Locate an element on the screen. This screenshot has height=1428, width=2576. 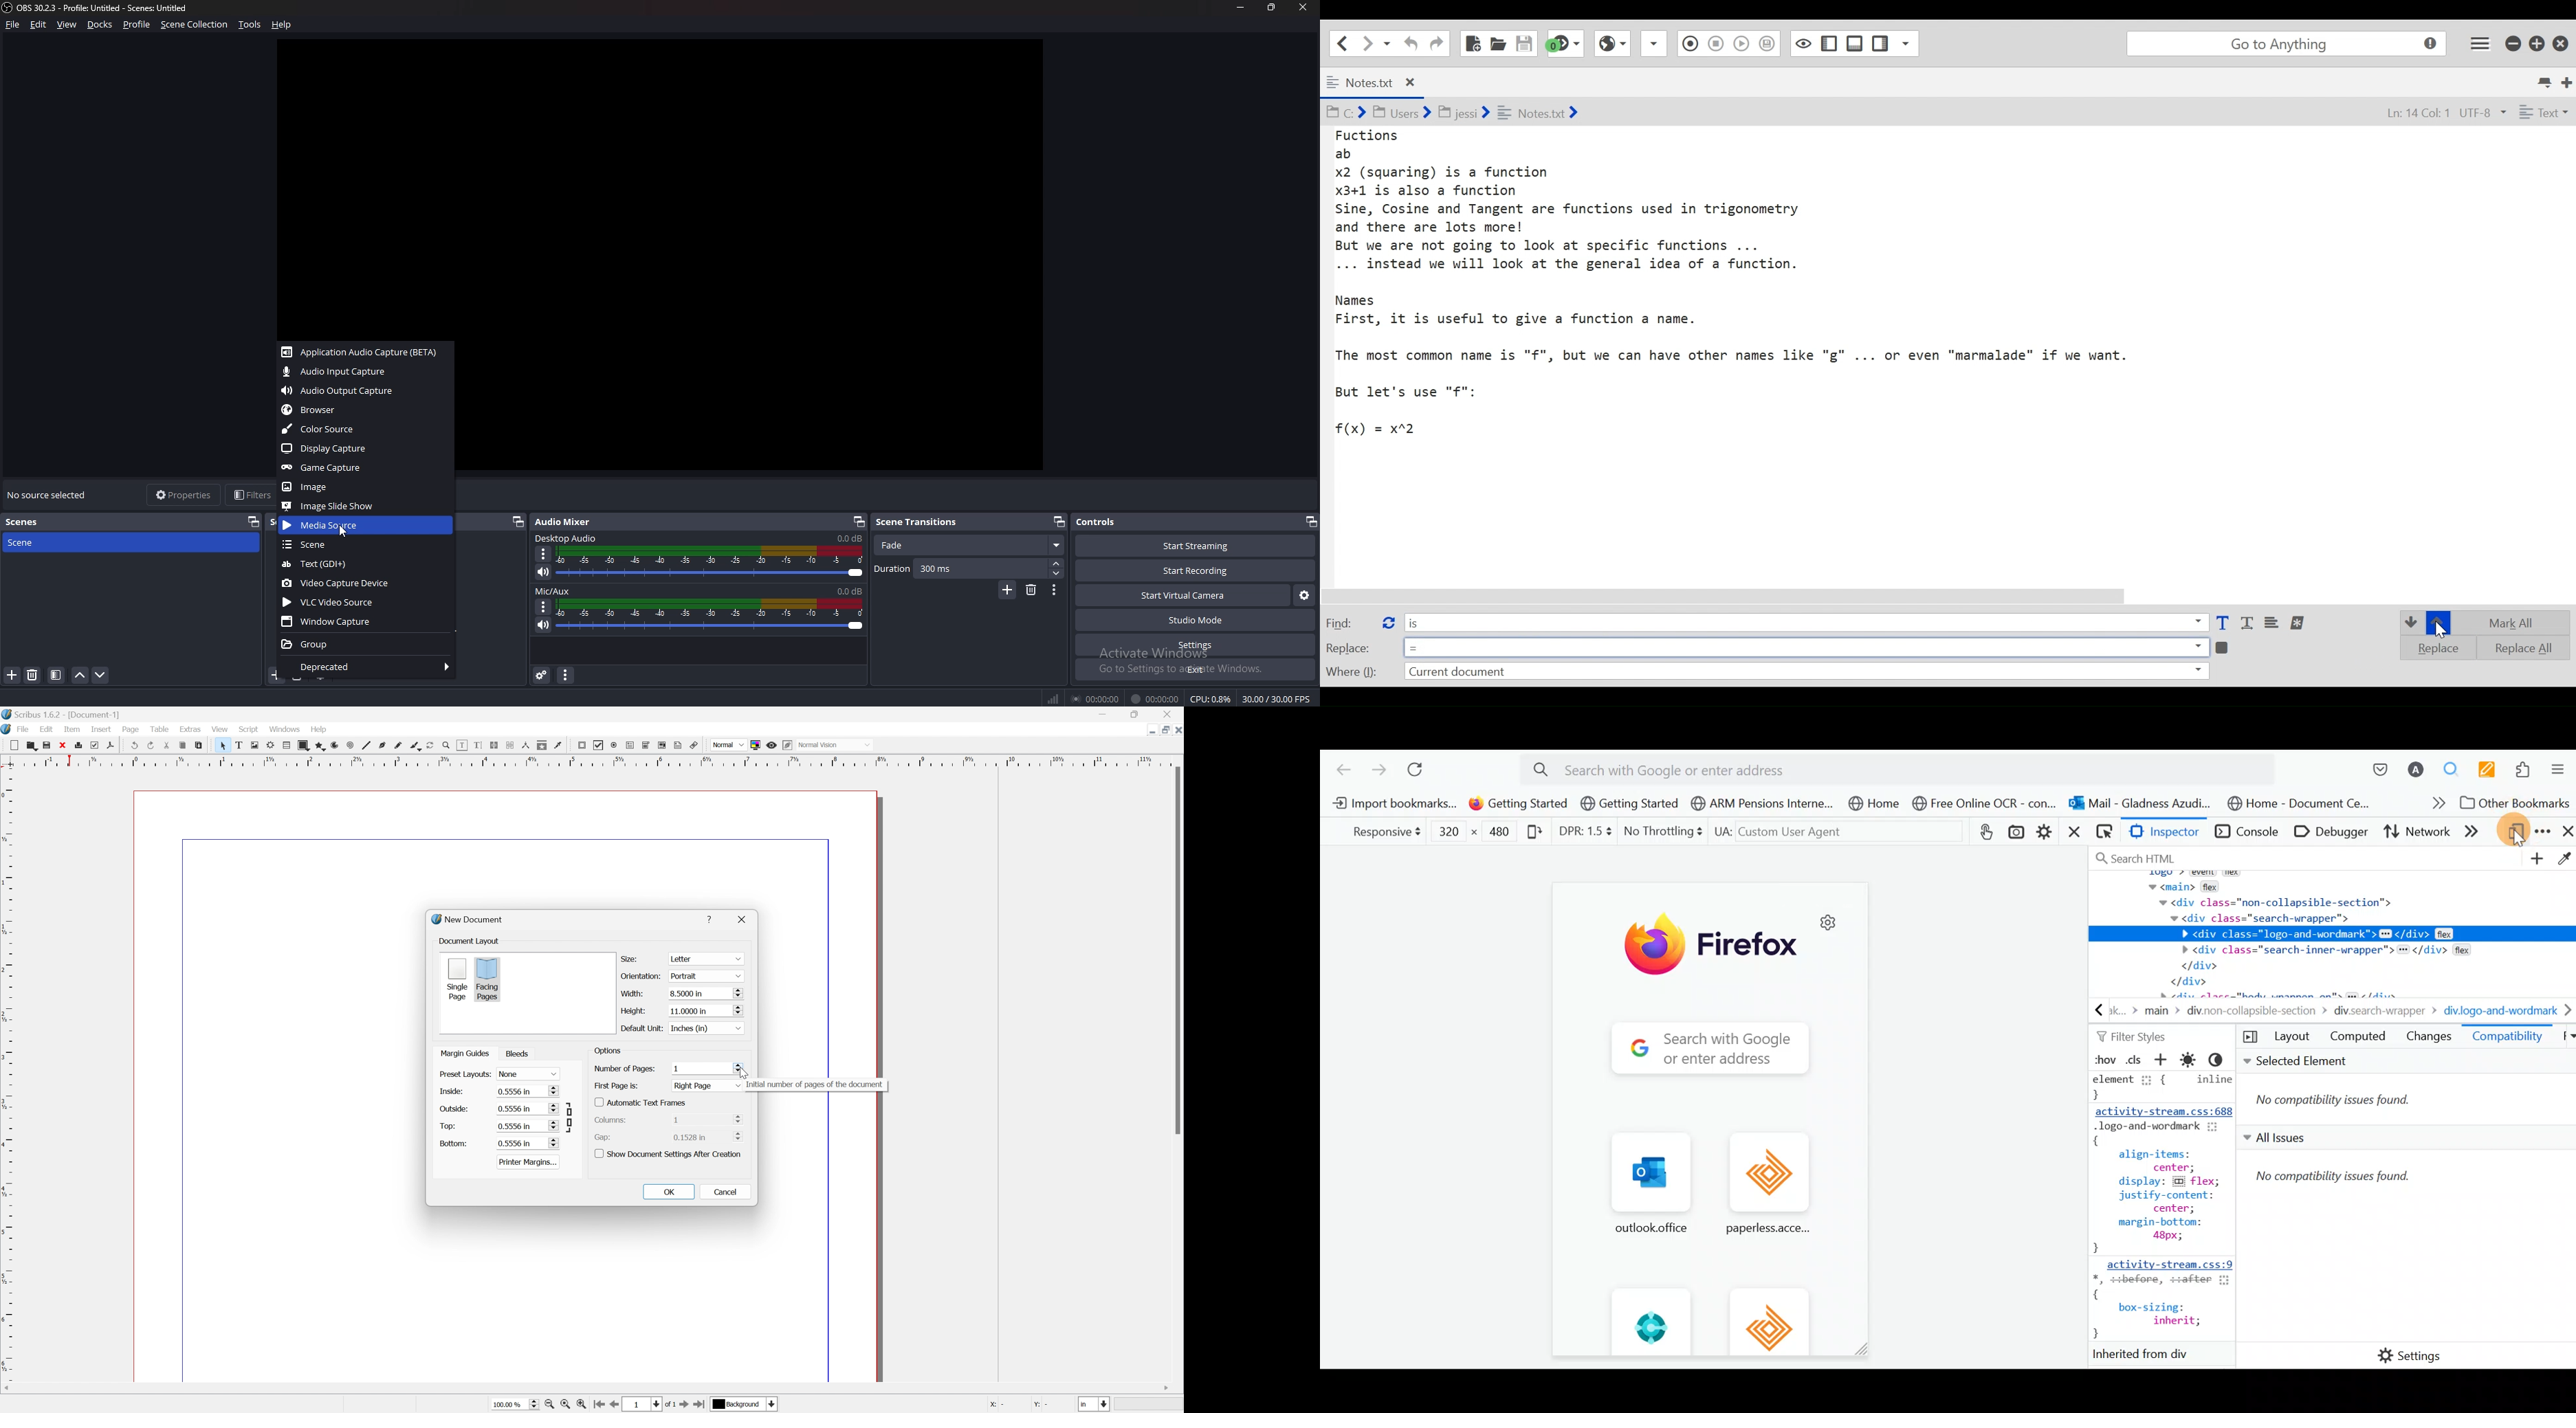
Edit is located at coordinates (40, 25).